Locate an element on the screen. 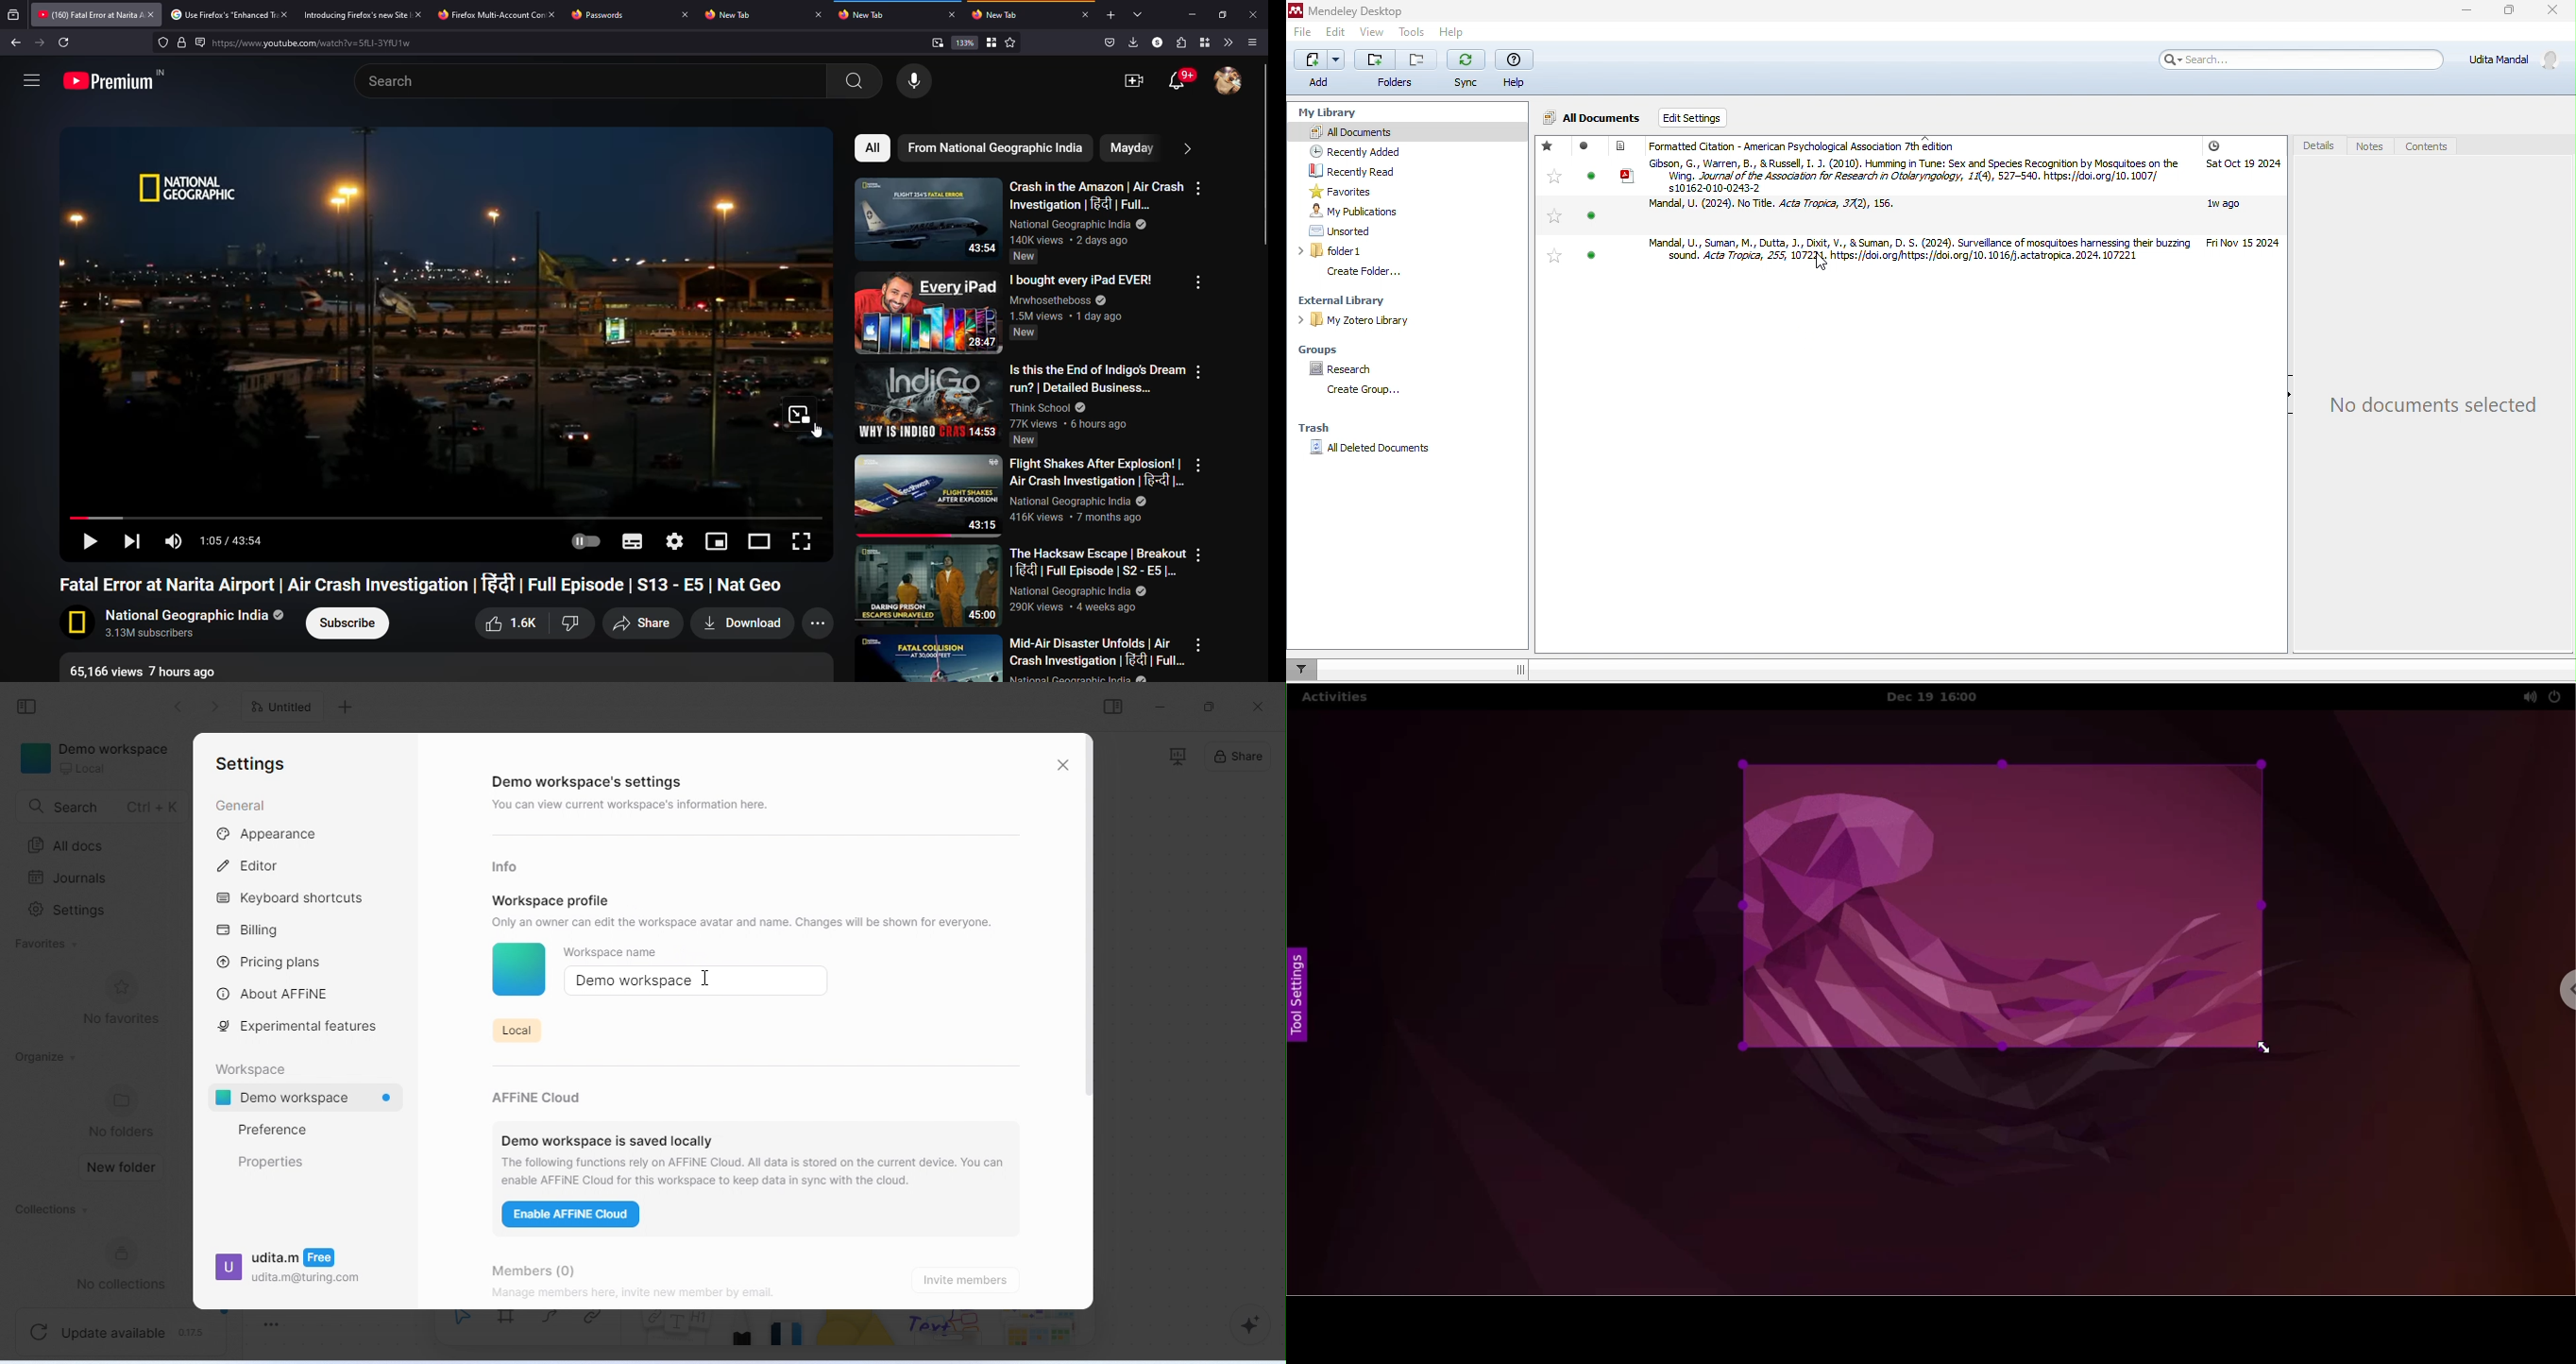  my library is located at coordinates (1325, 109).